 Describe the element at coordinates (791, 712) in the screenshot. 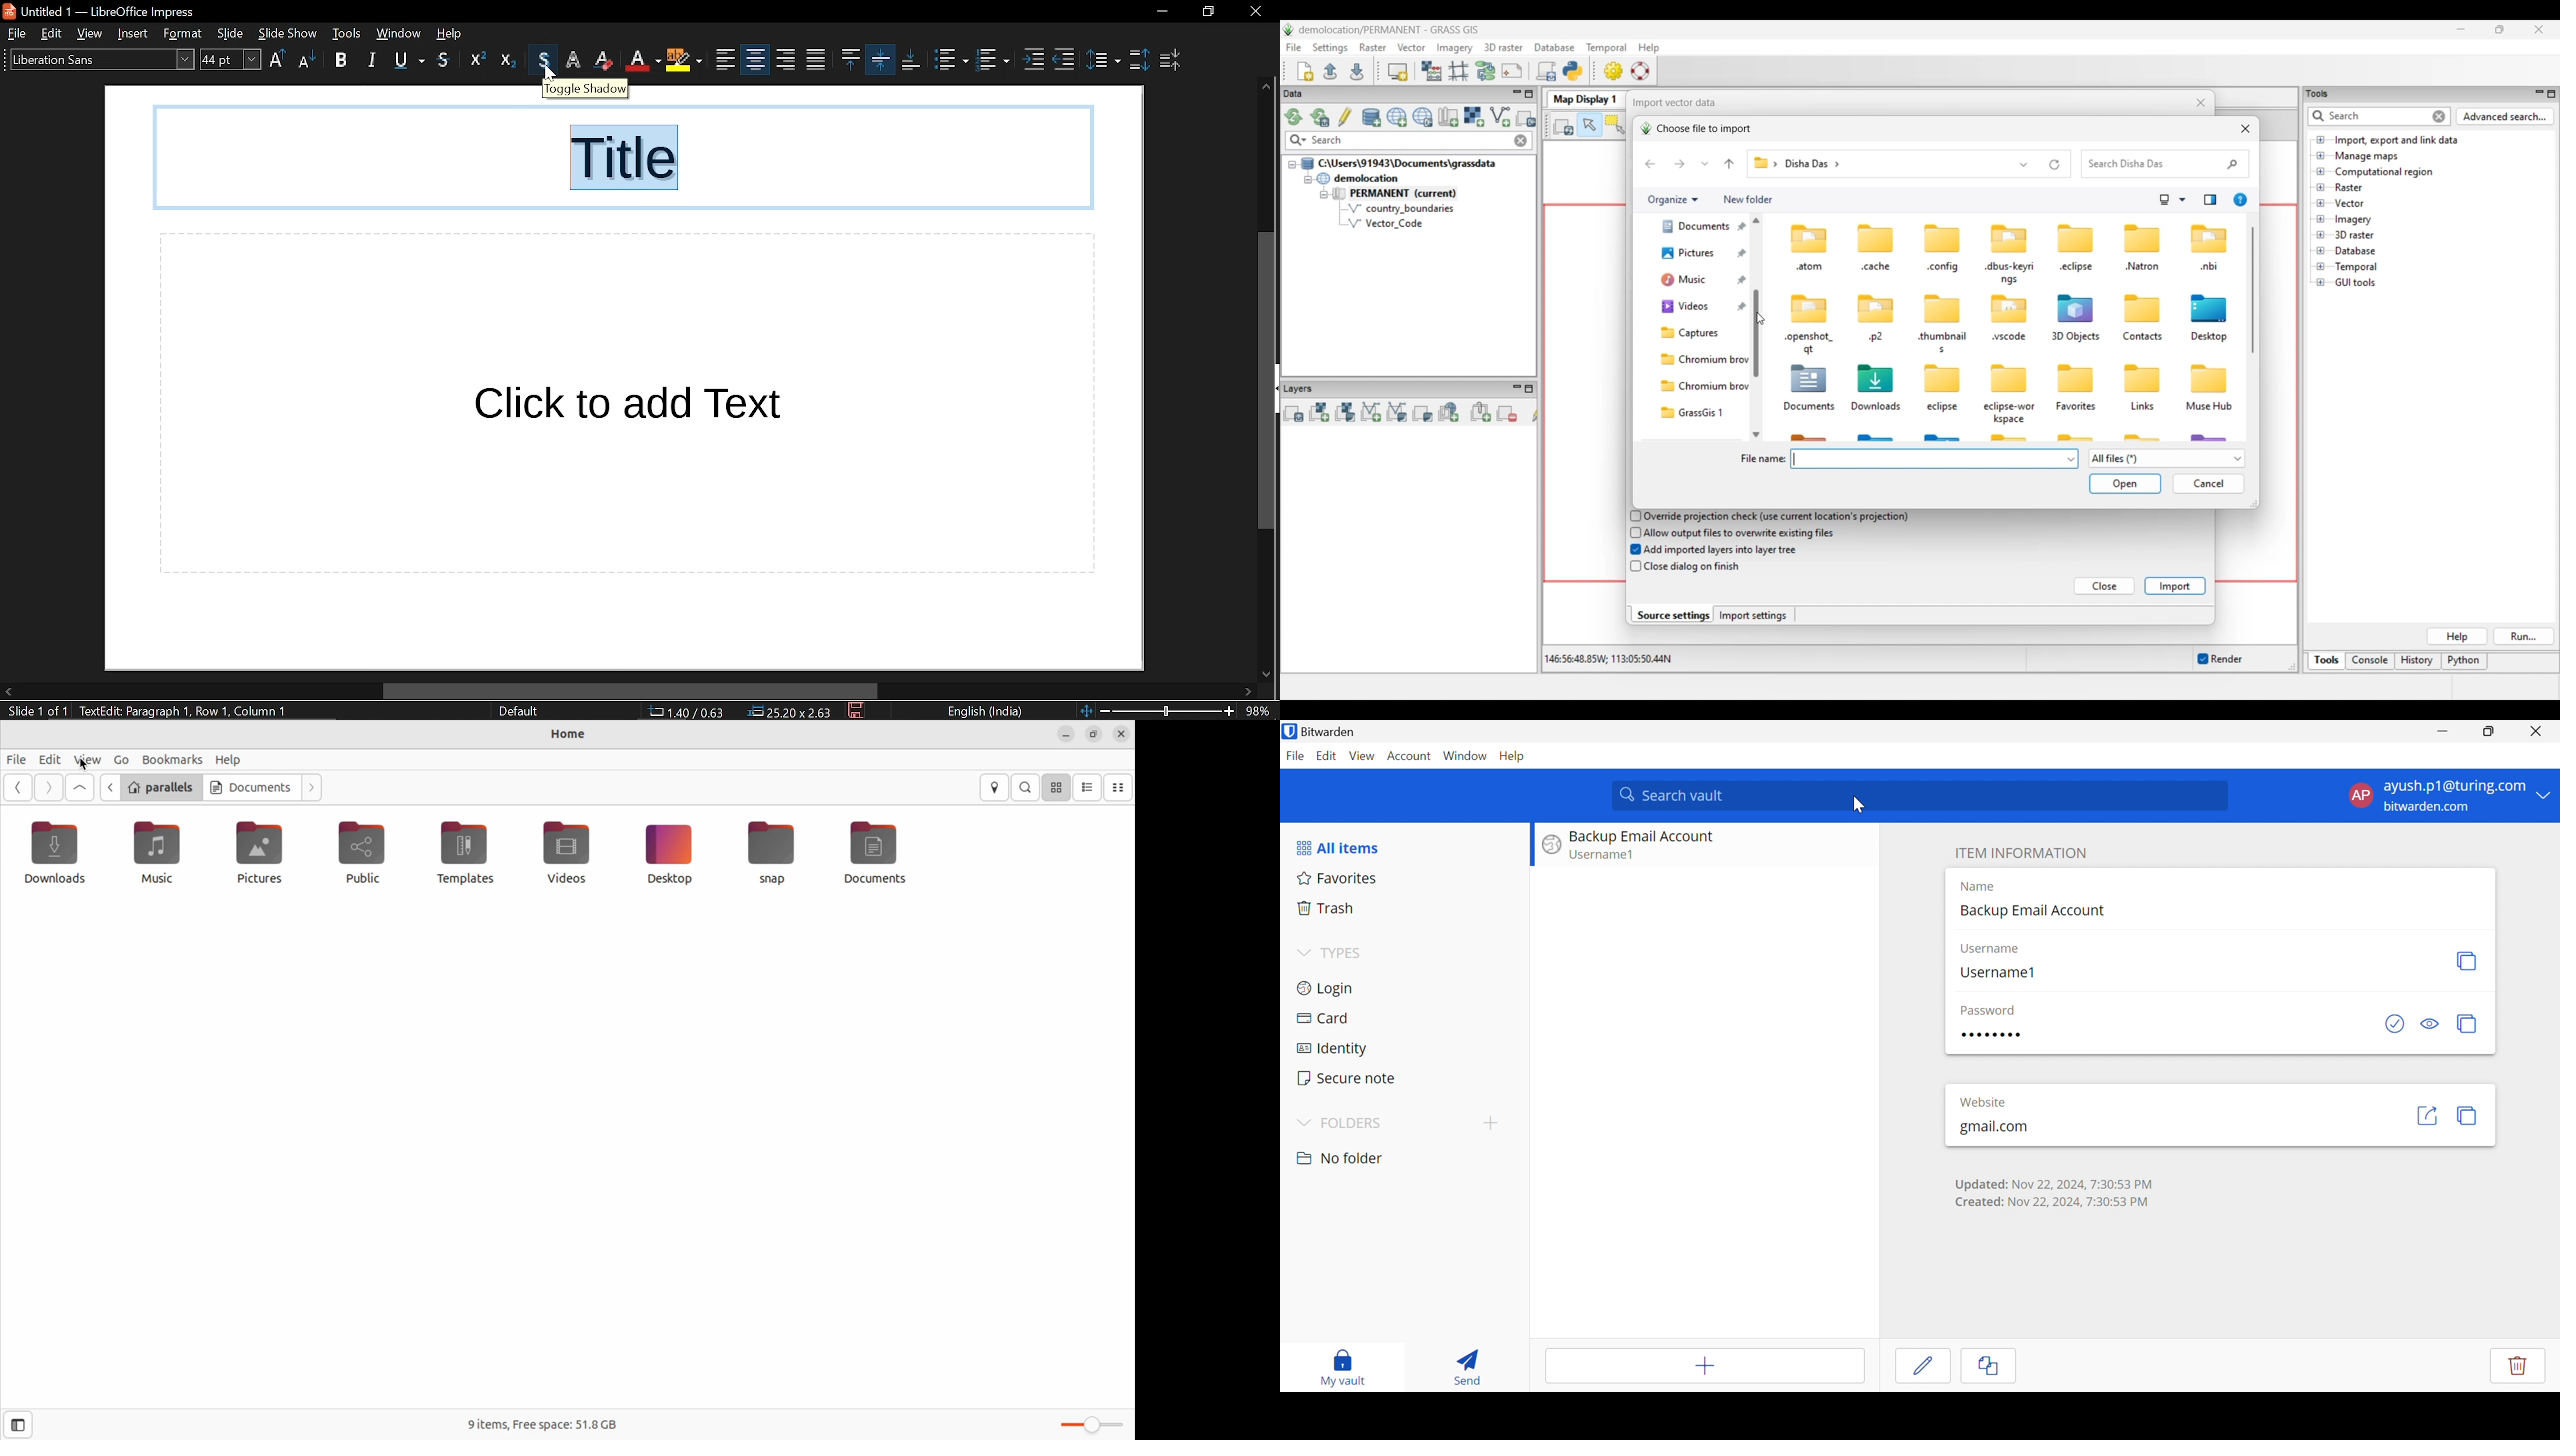

I see `dimension` at that location.